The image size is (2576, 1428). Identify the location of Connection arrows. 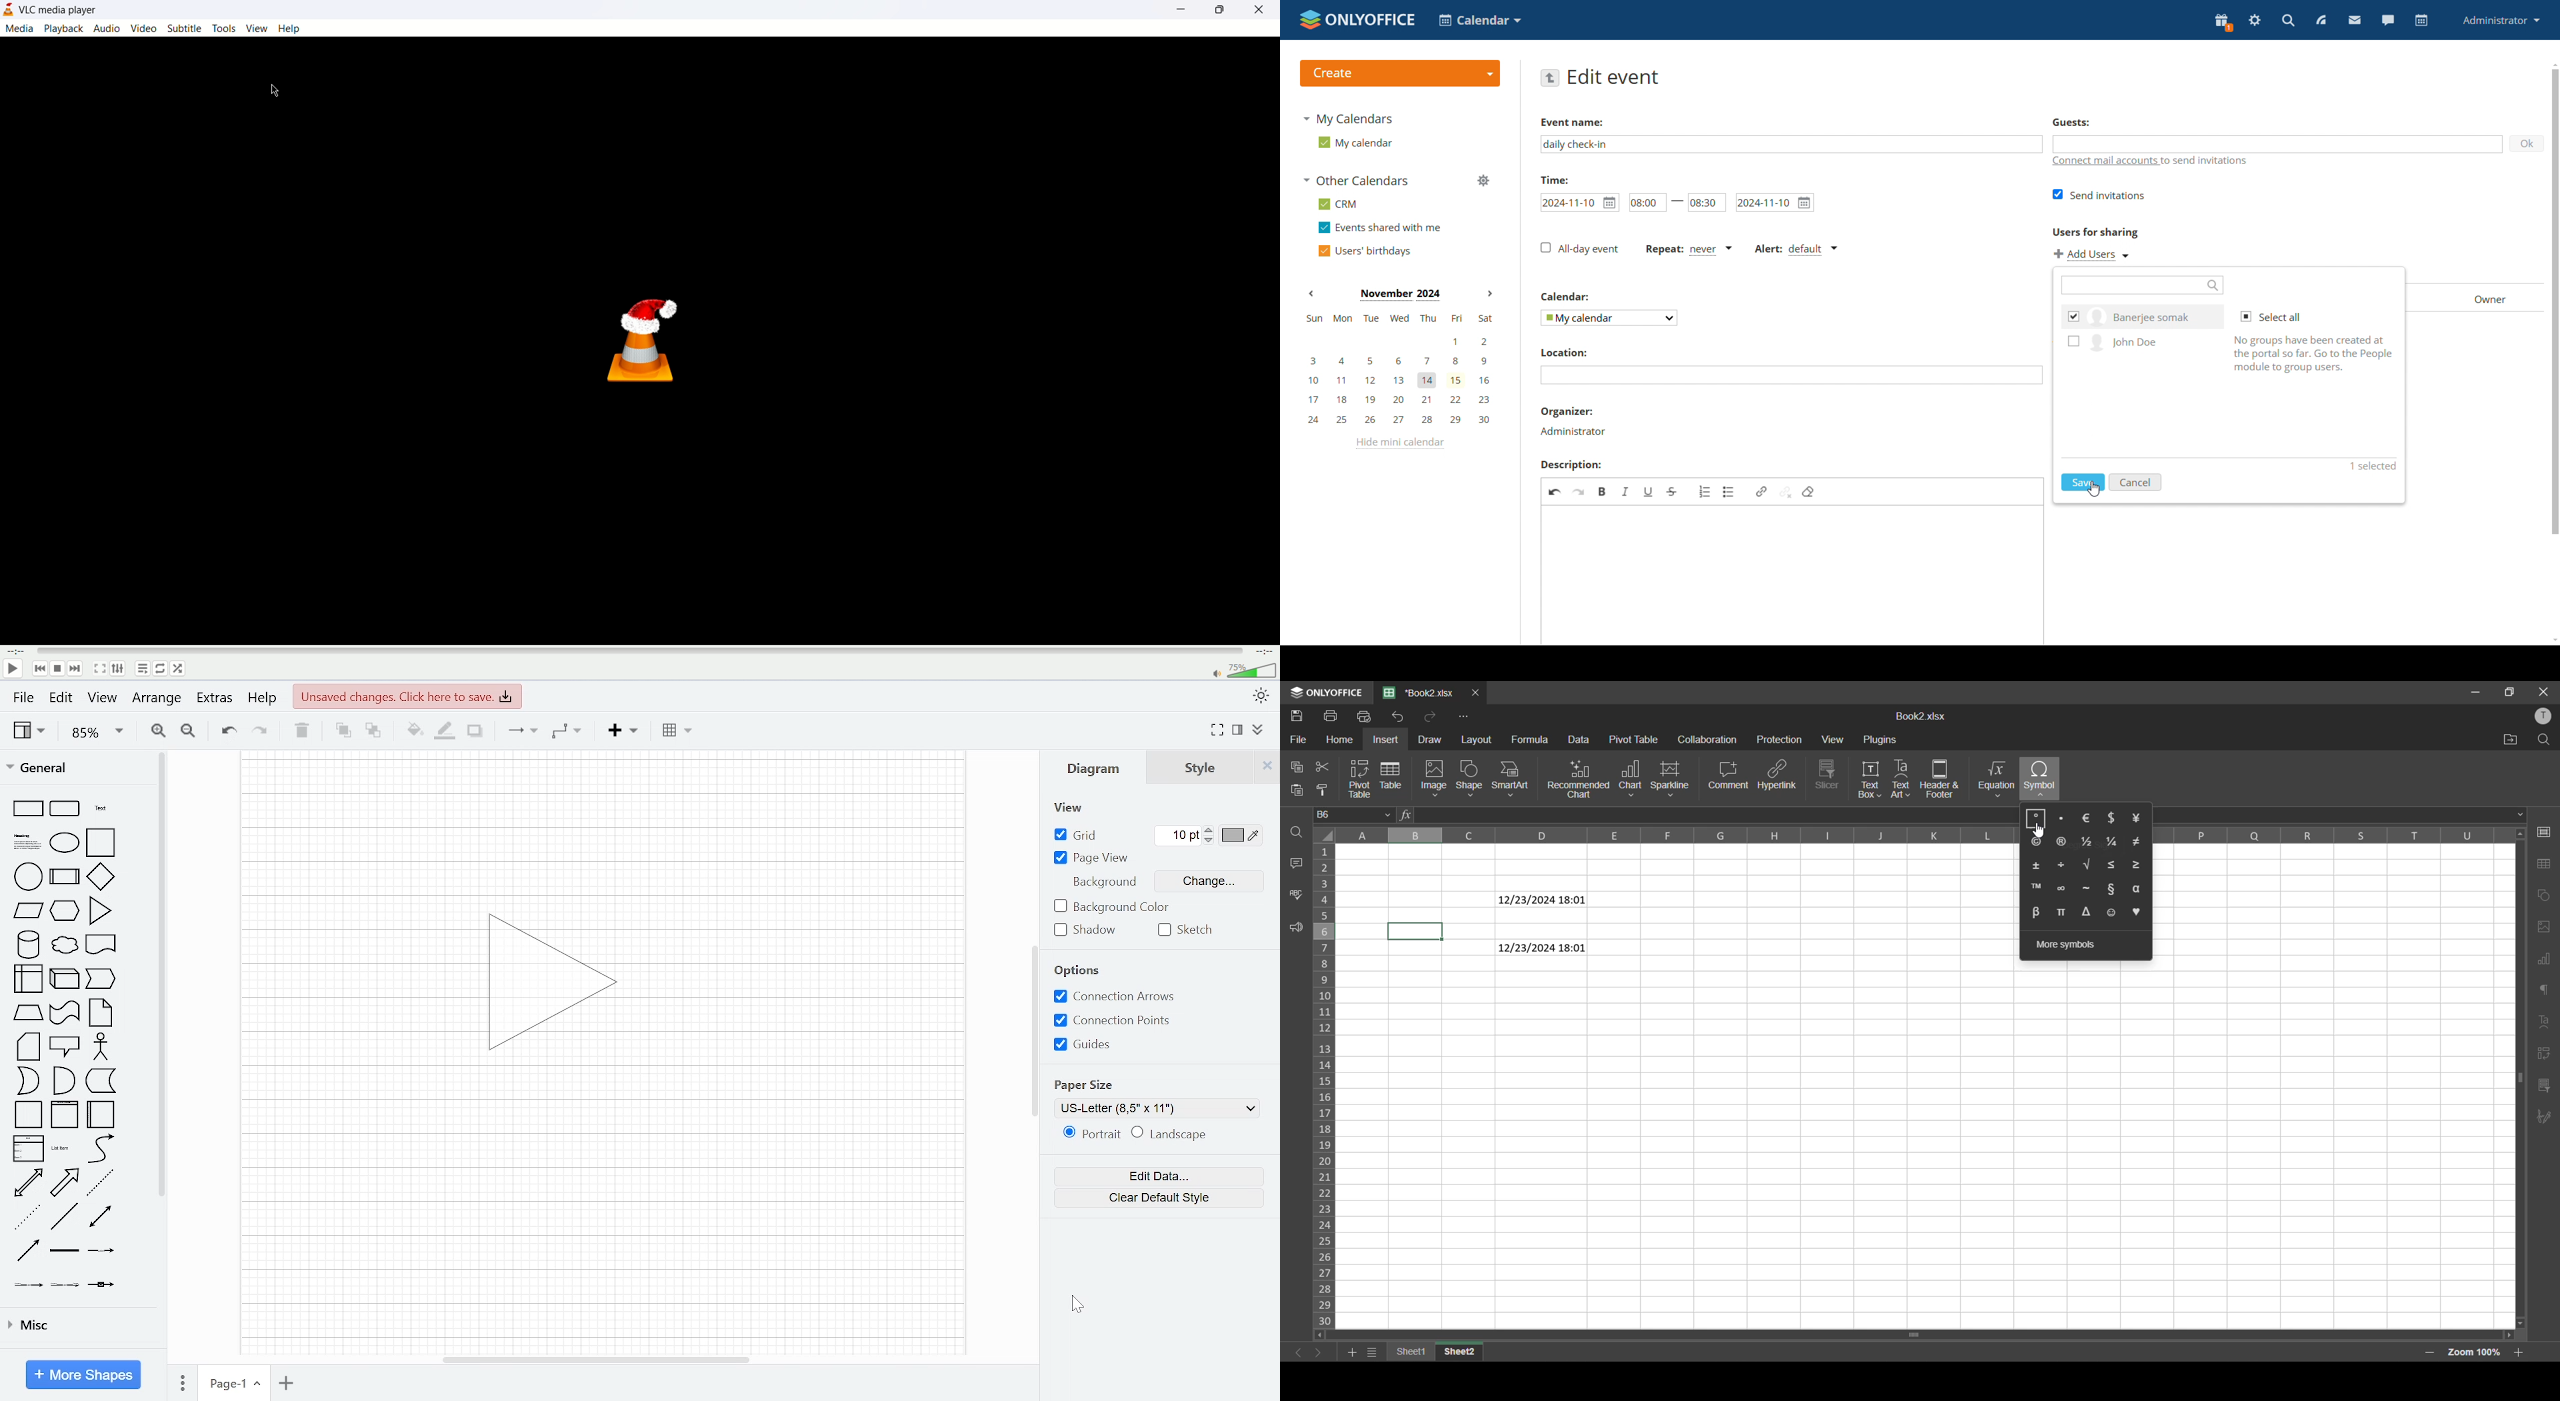
(1114, 996).